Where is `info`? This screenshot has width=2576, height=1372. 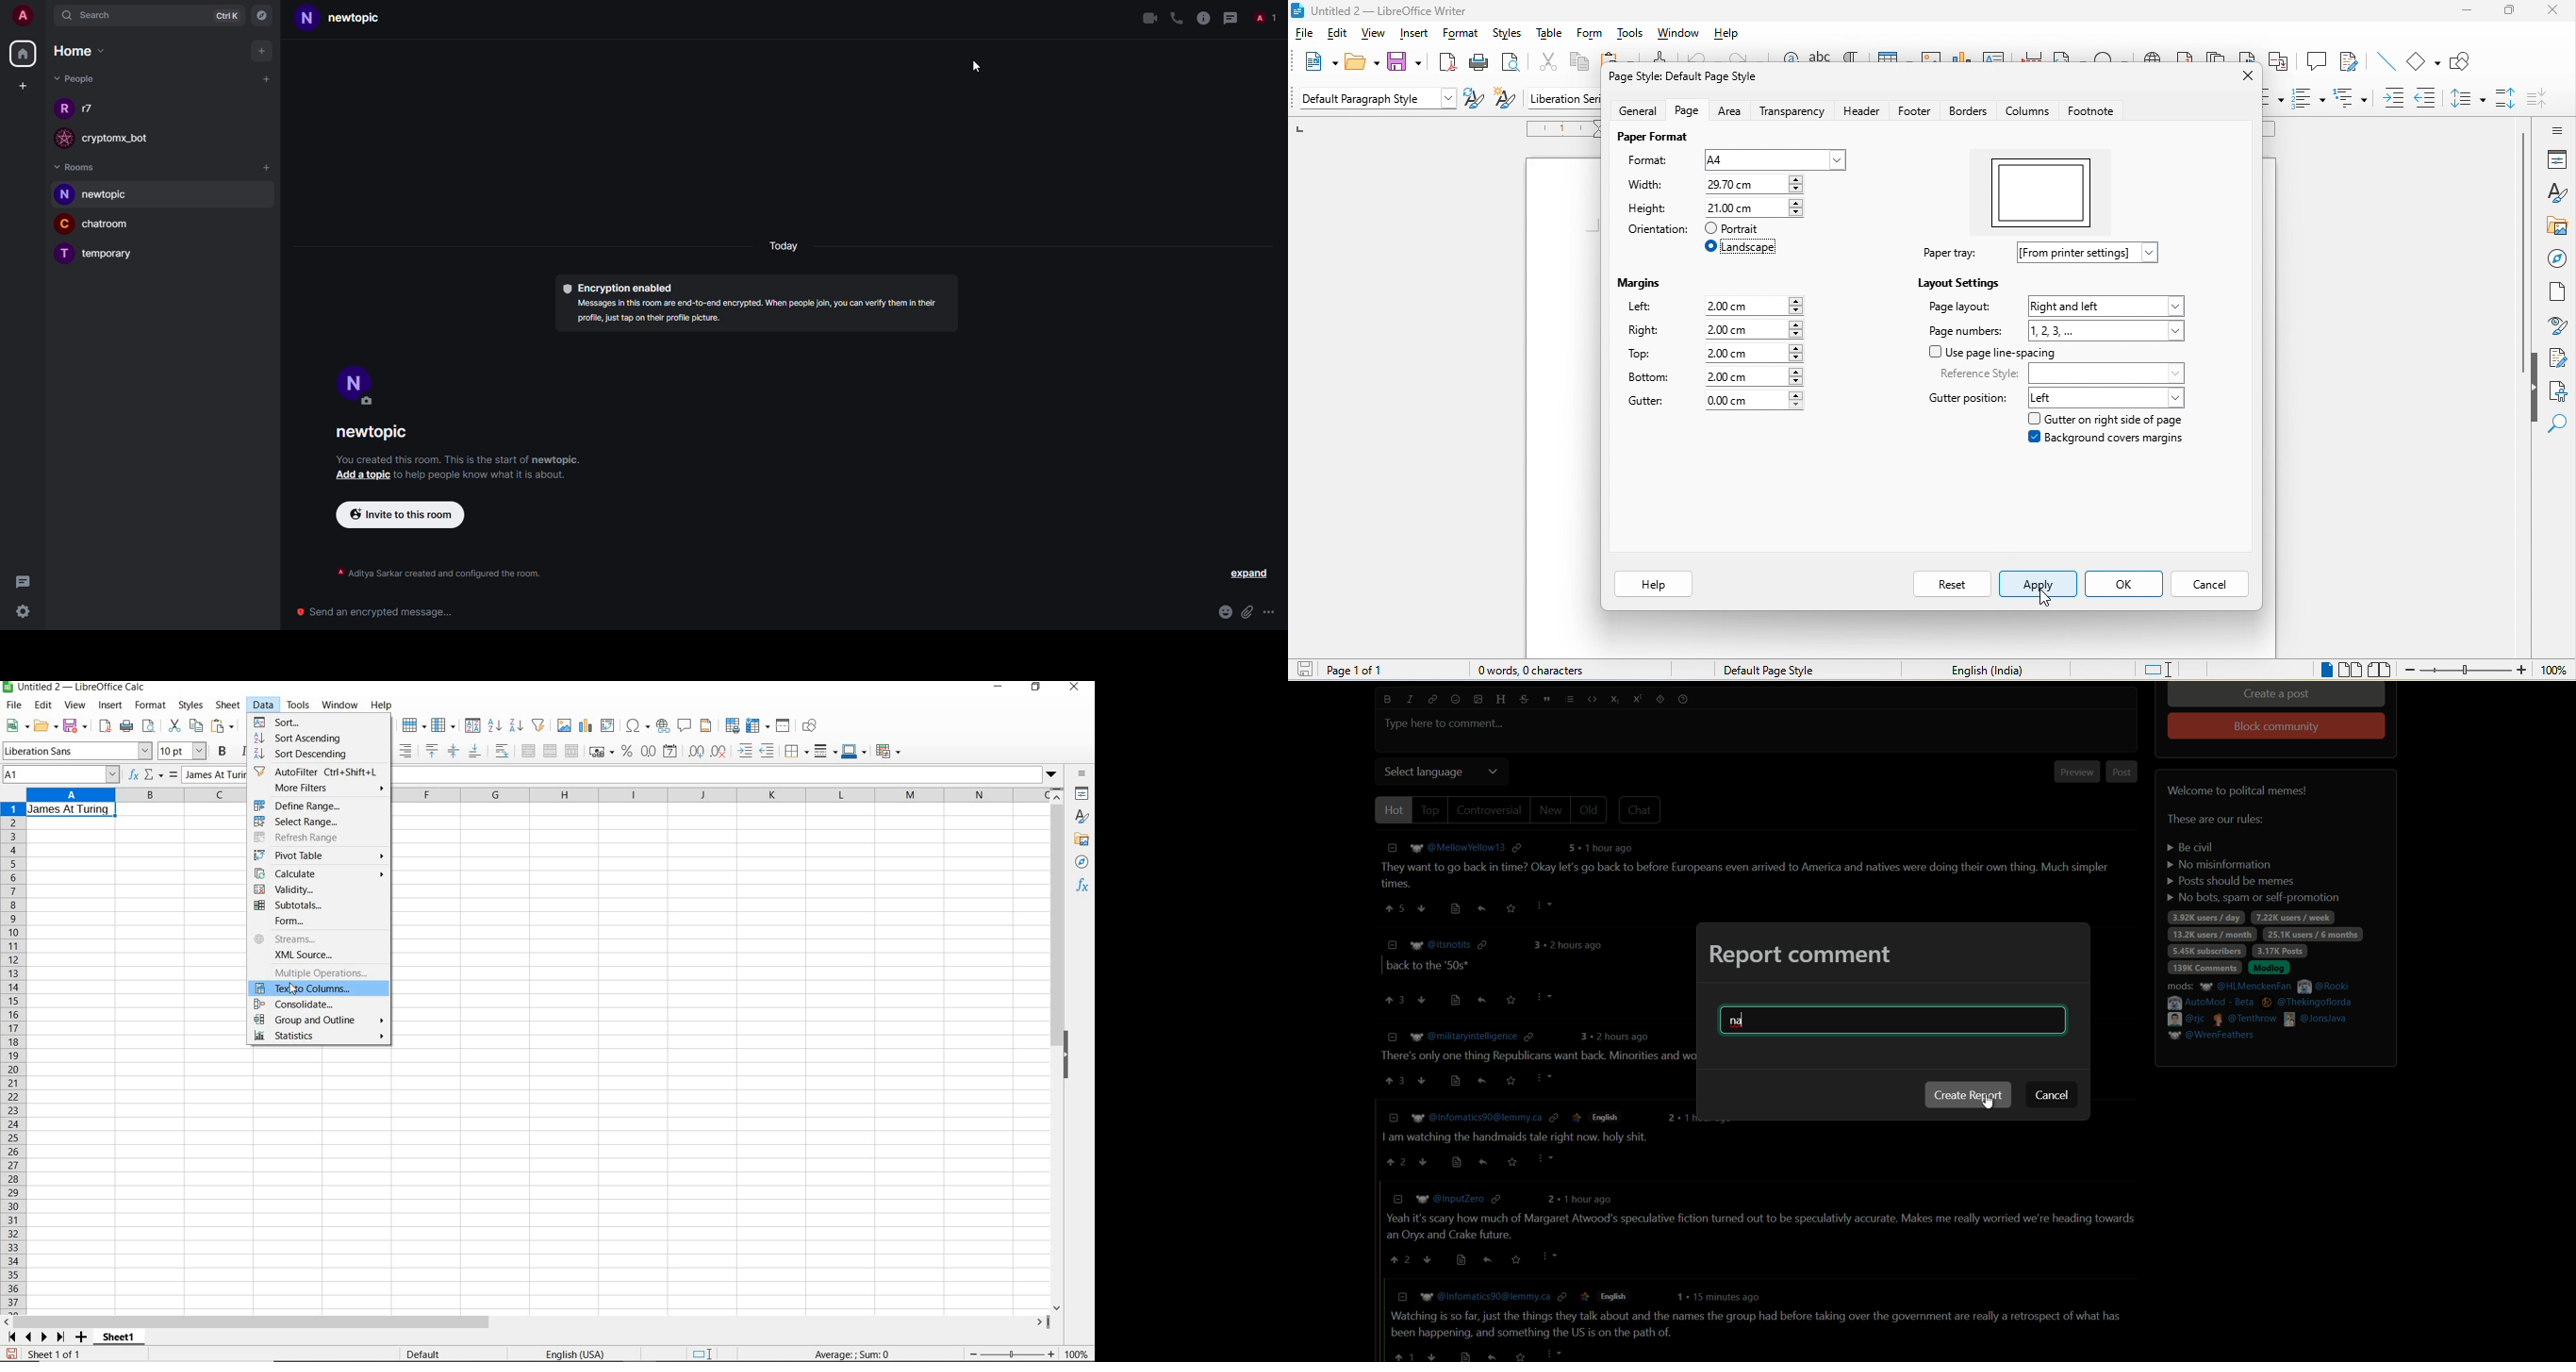 info is located at coordinates (439, 576).